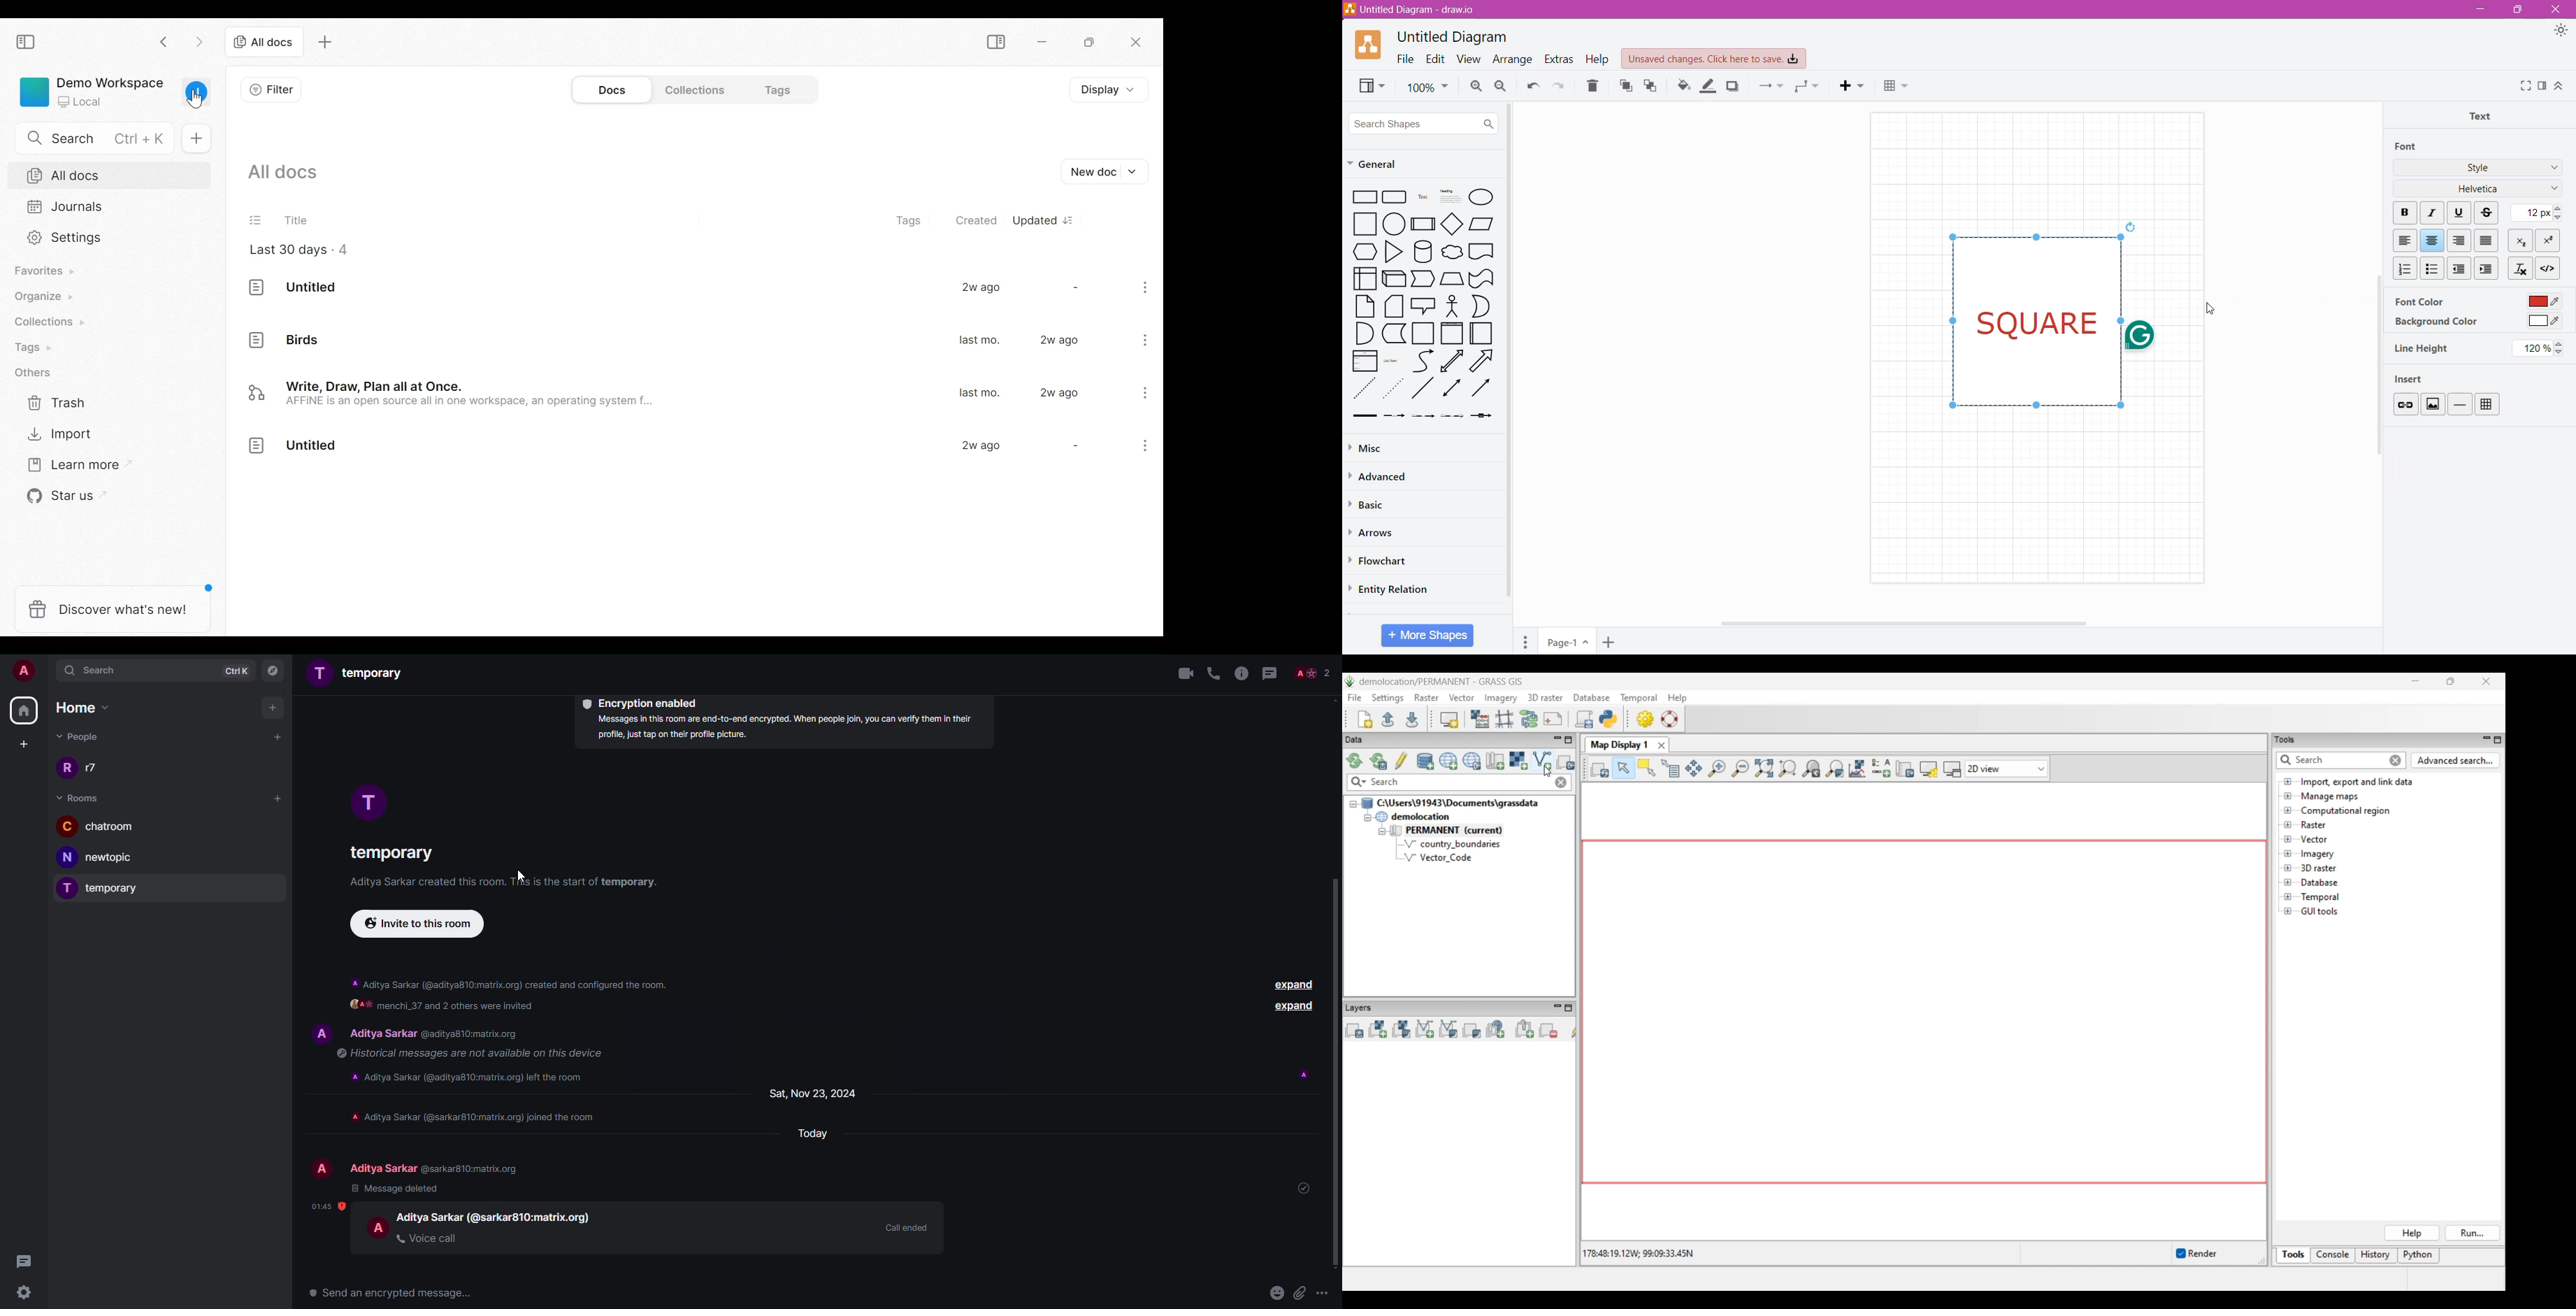 This screenshot has width=2576, height=1316. I want to click on last mo., so click(979, 393).